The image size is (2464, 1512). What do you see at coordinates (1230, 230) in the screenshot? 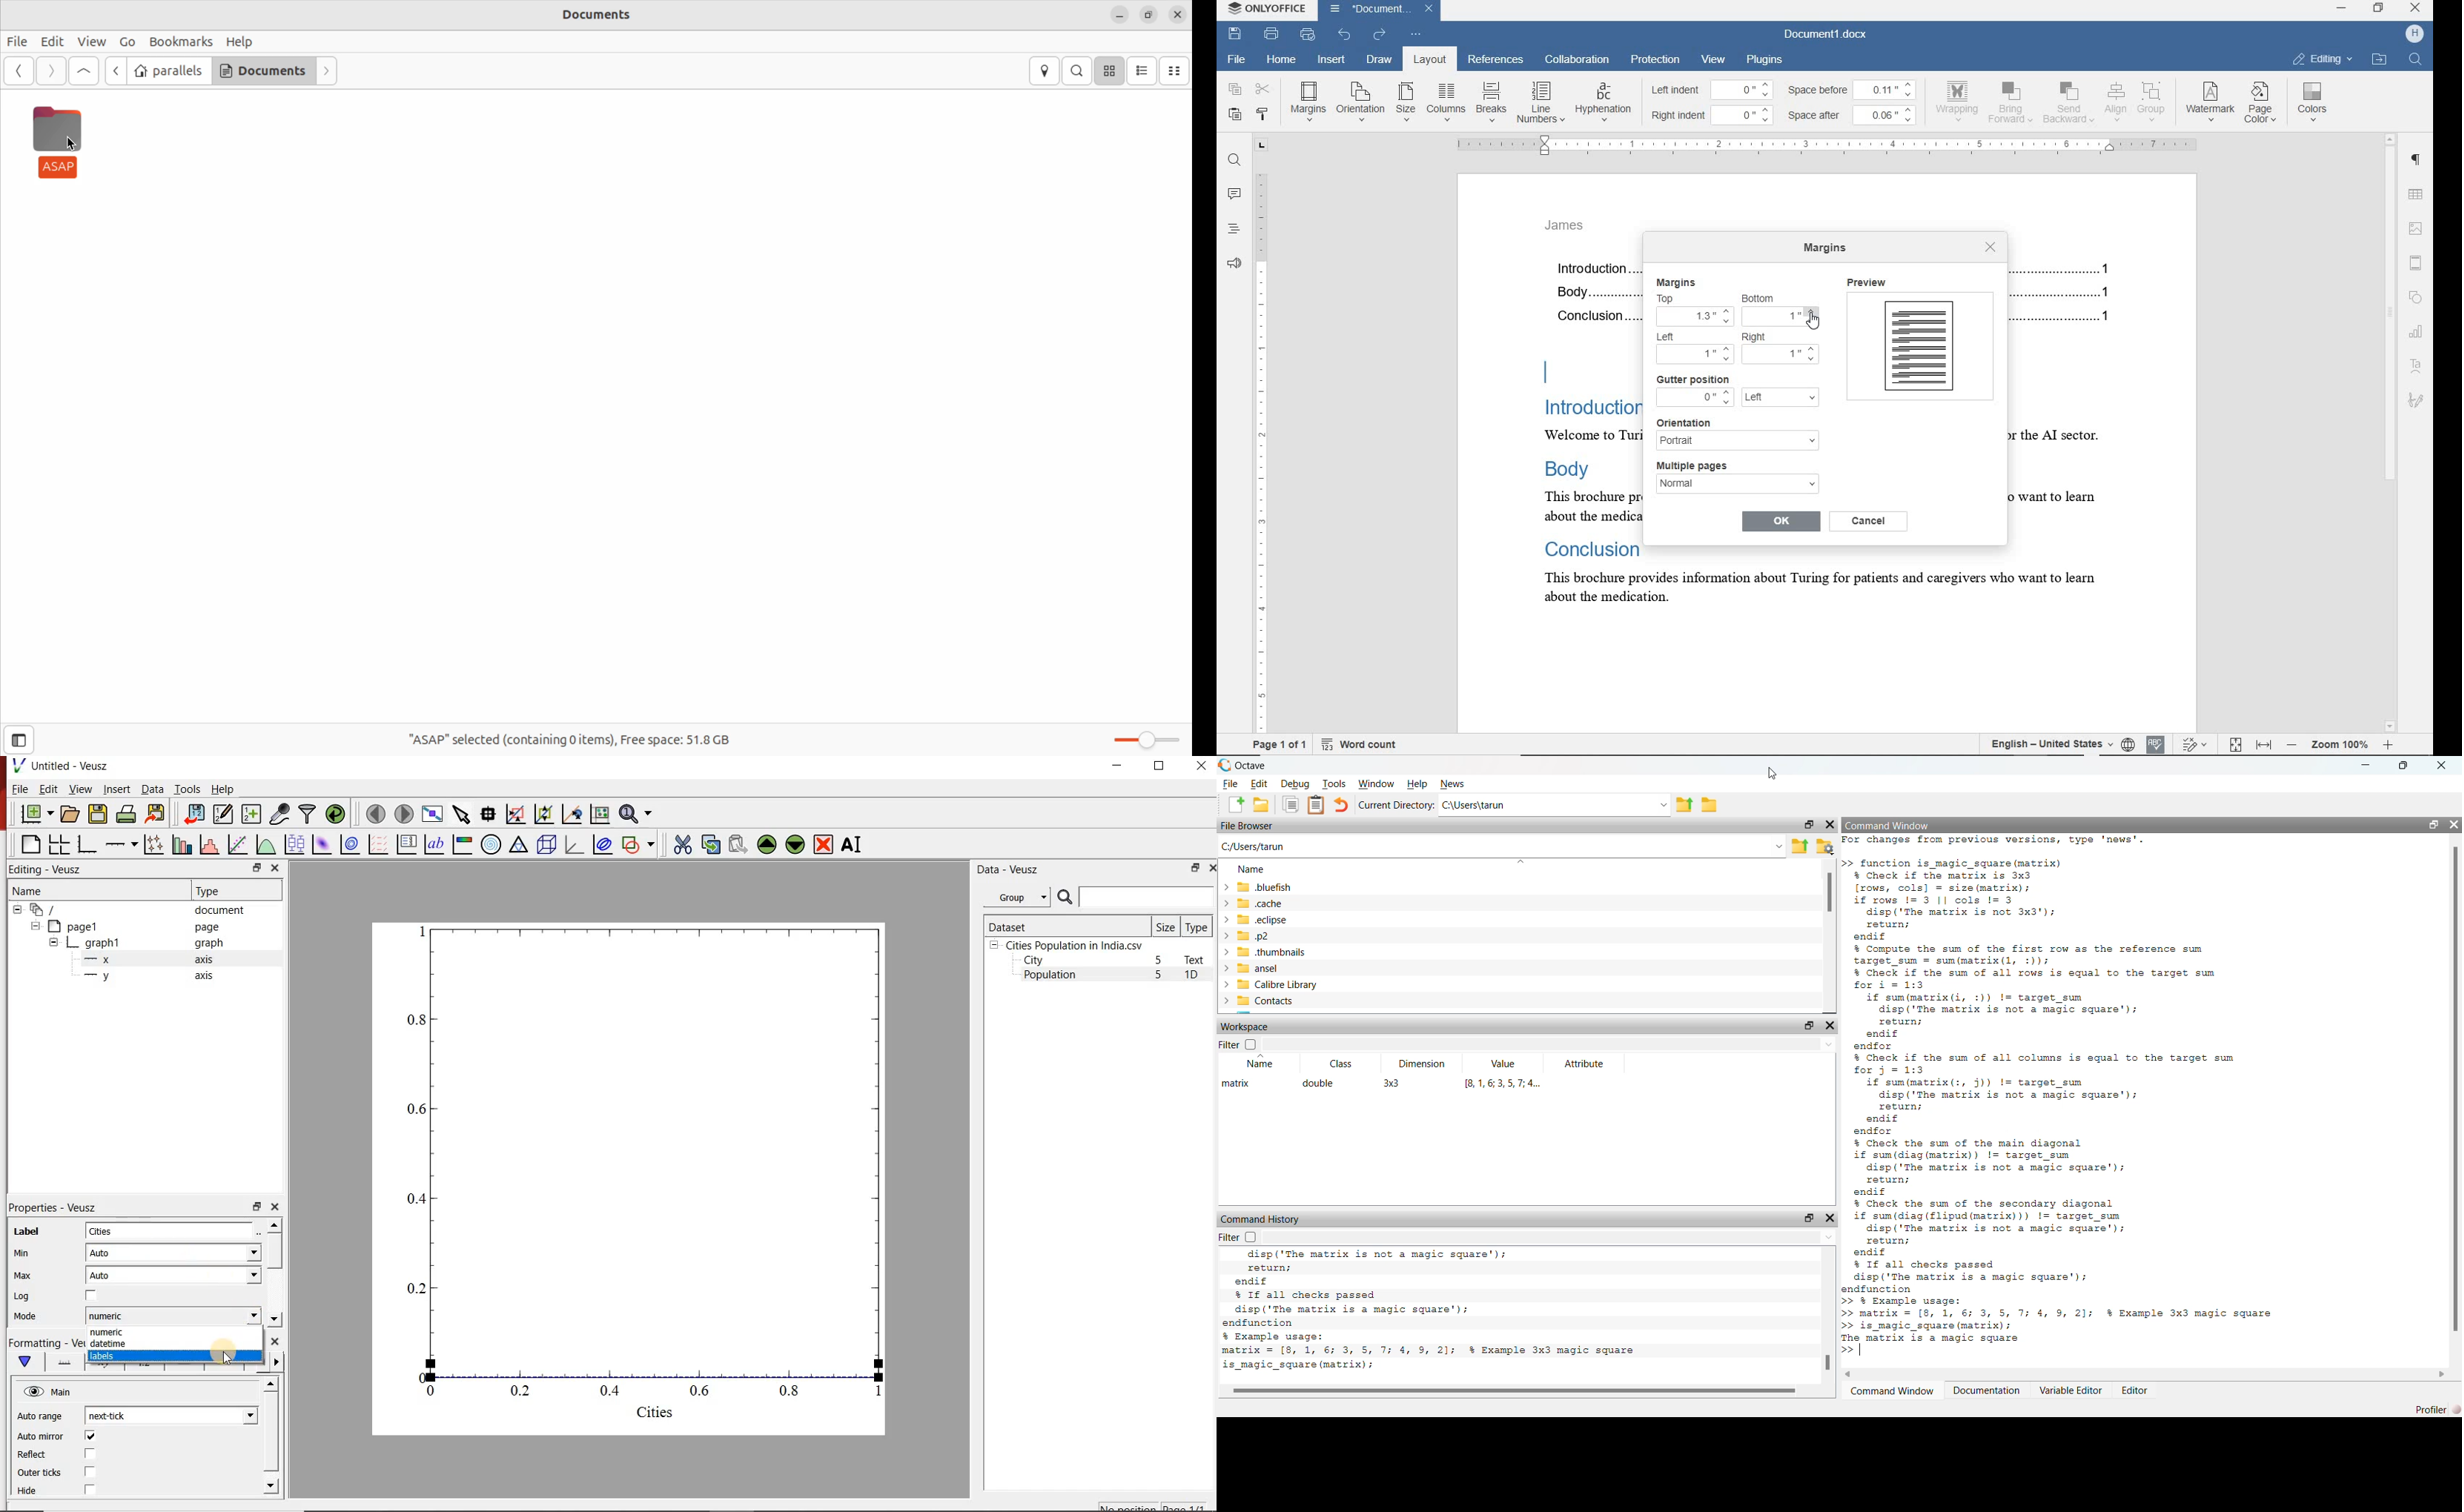
I see `headings` at bounding box center [1230, 230].